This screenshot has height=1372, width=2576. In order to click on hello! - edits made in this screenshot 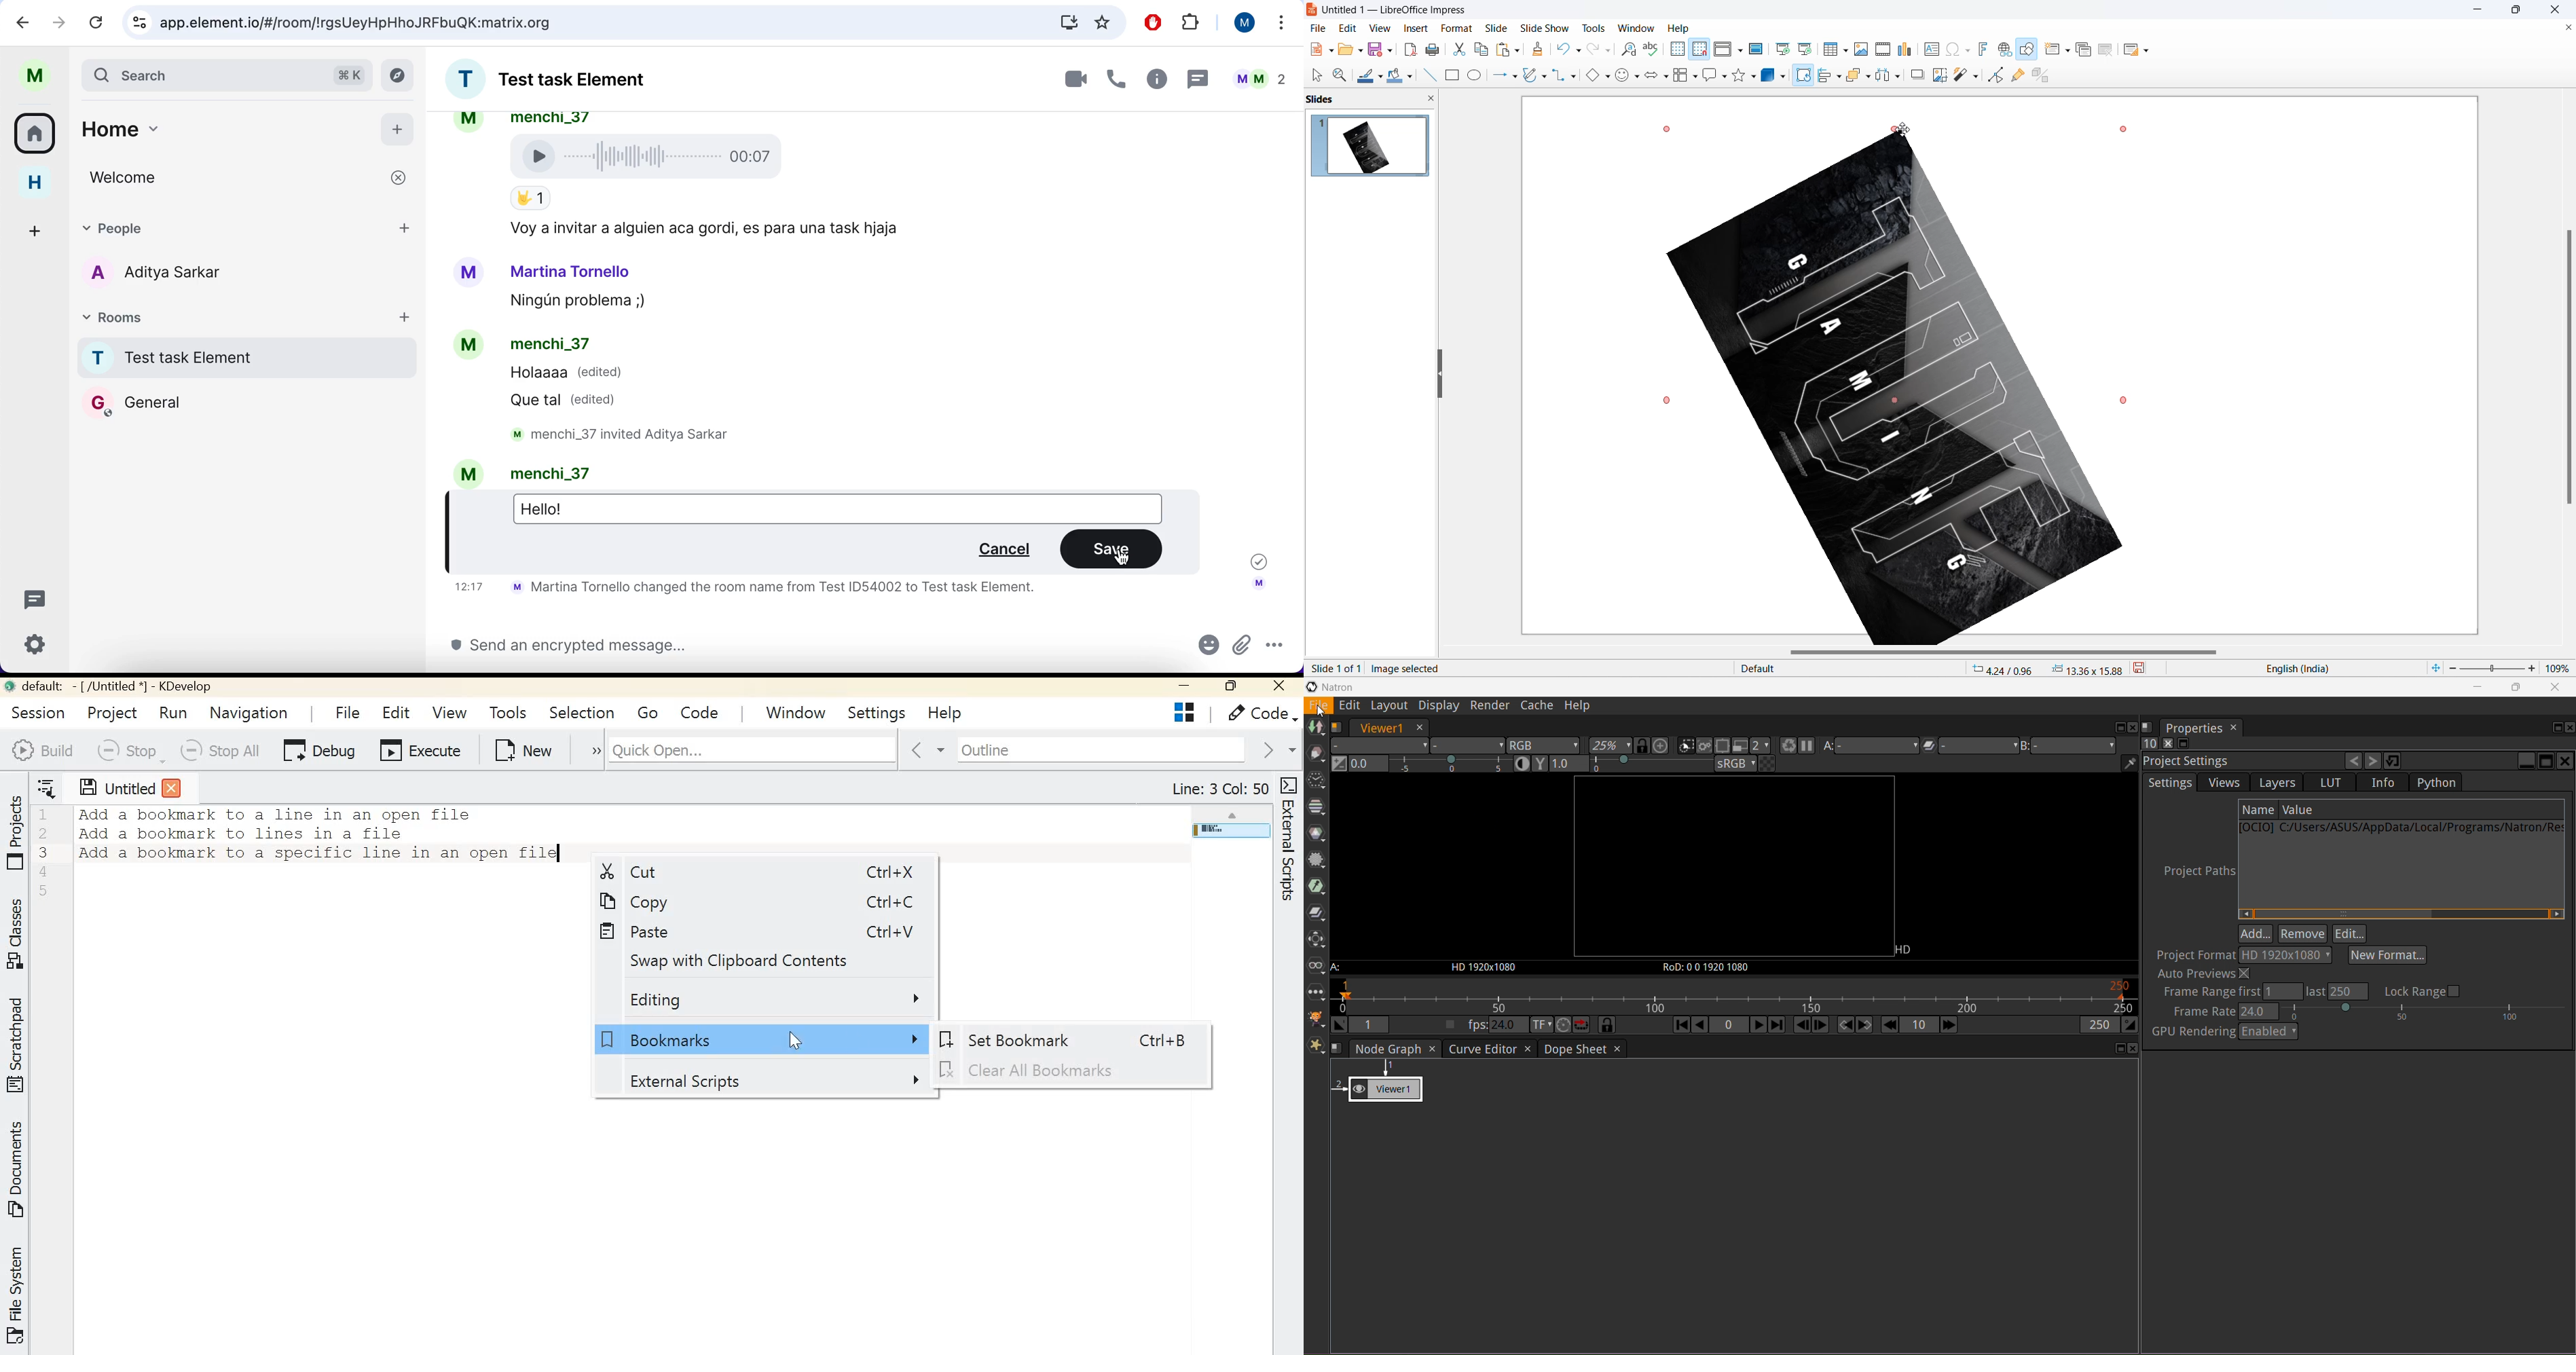, I will do `click(549, 510)`.